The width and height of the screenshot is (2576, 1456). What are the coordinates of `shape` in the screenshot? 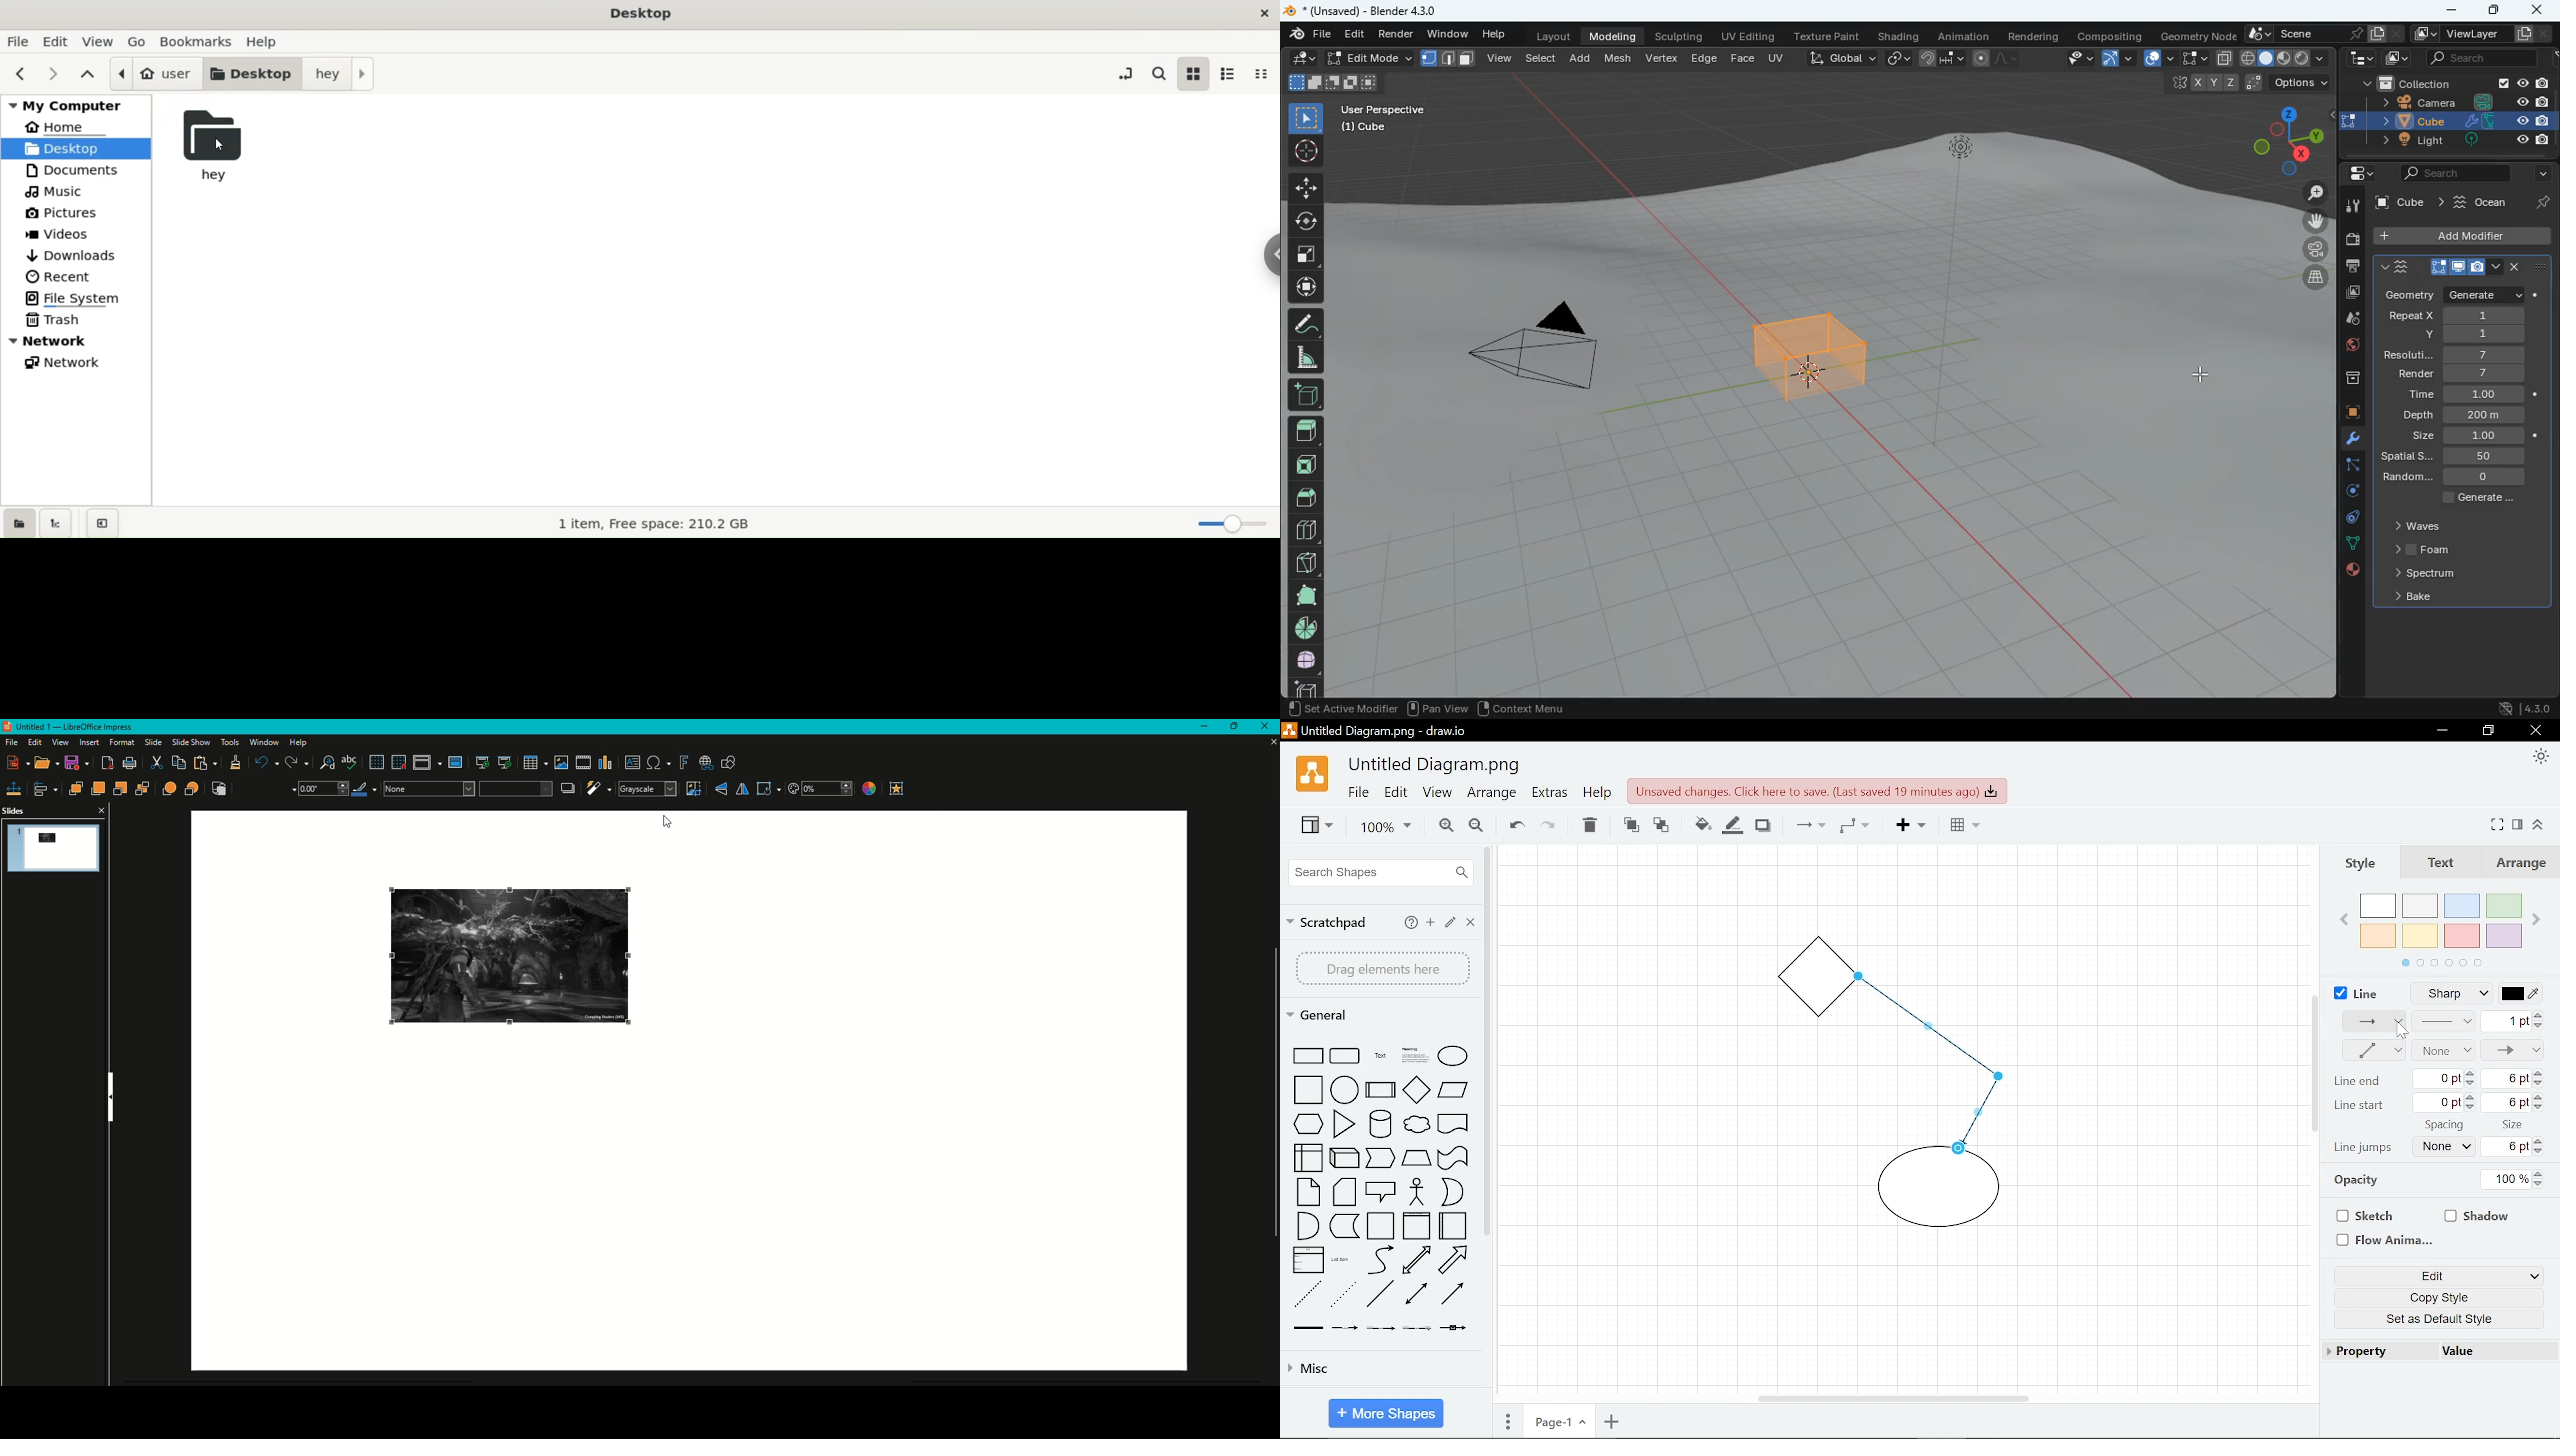 It's located at (1416, 1055).